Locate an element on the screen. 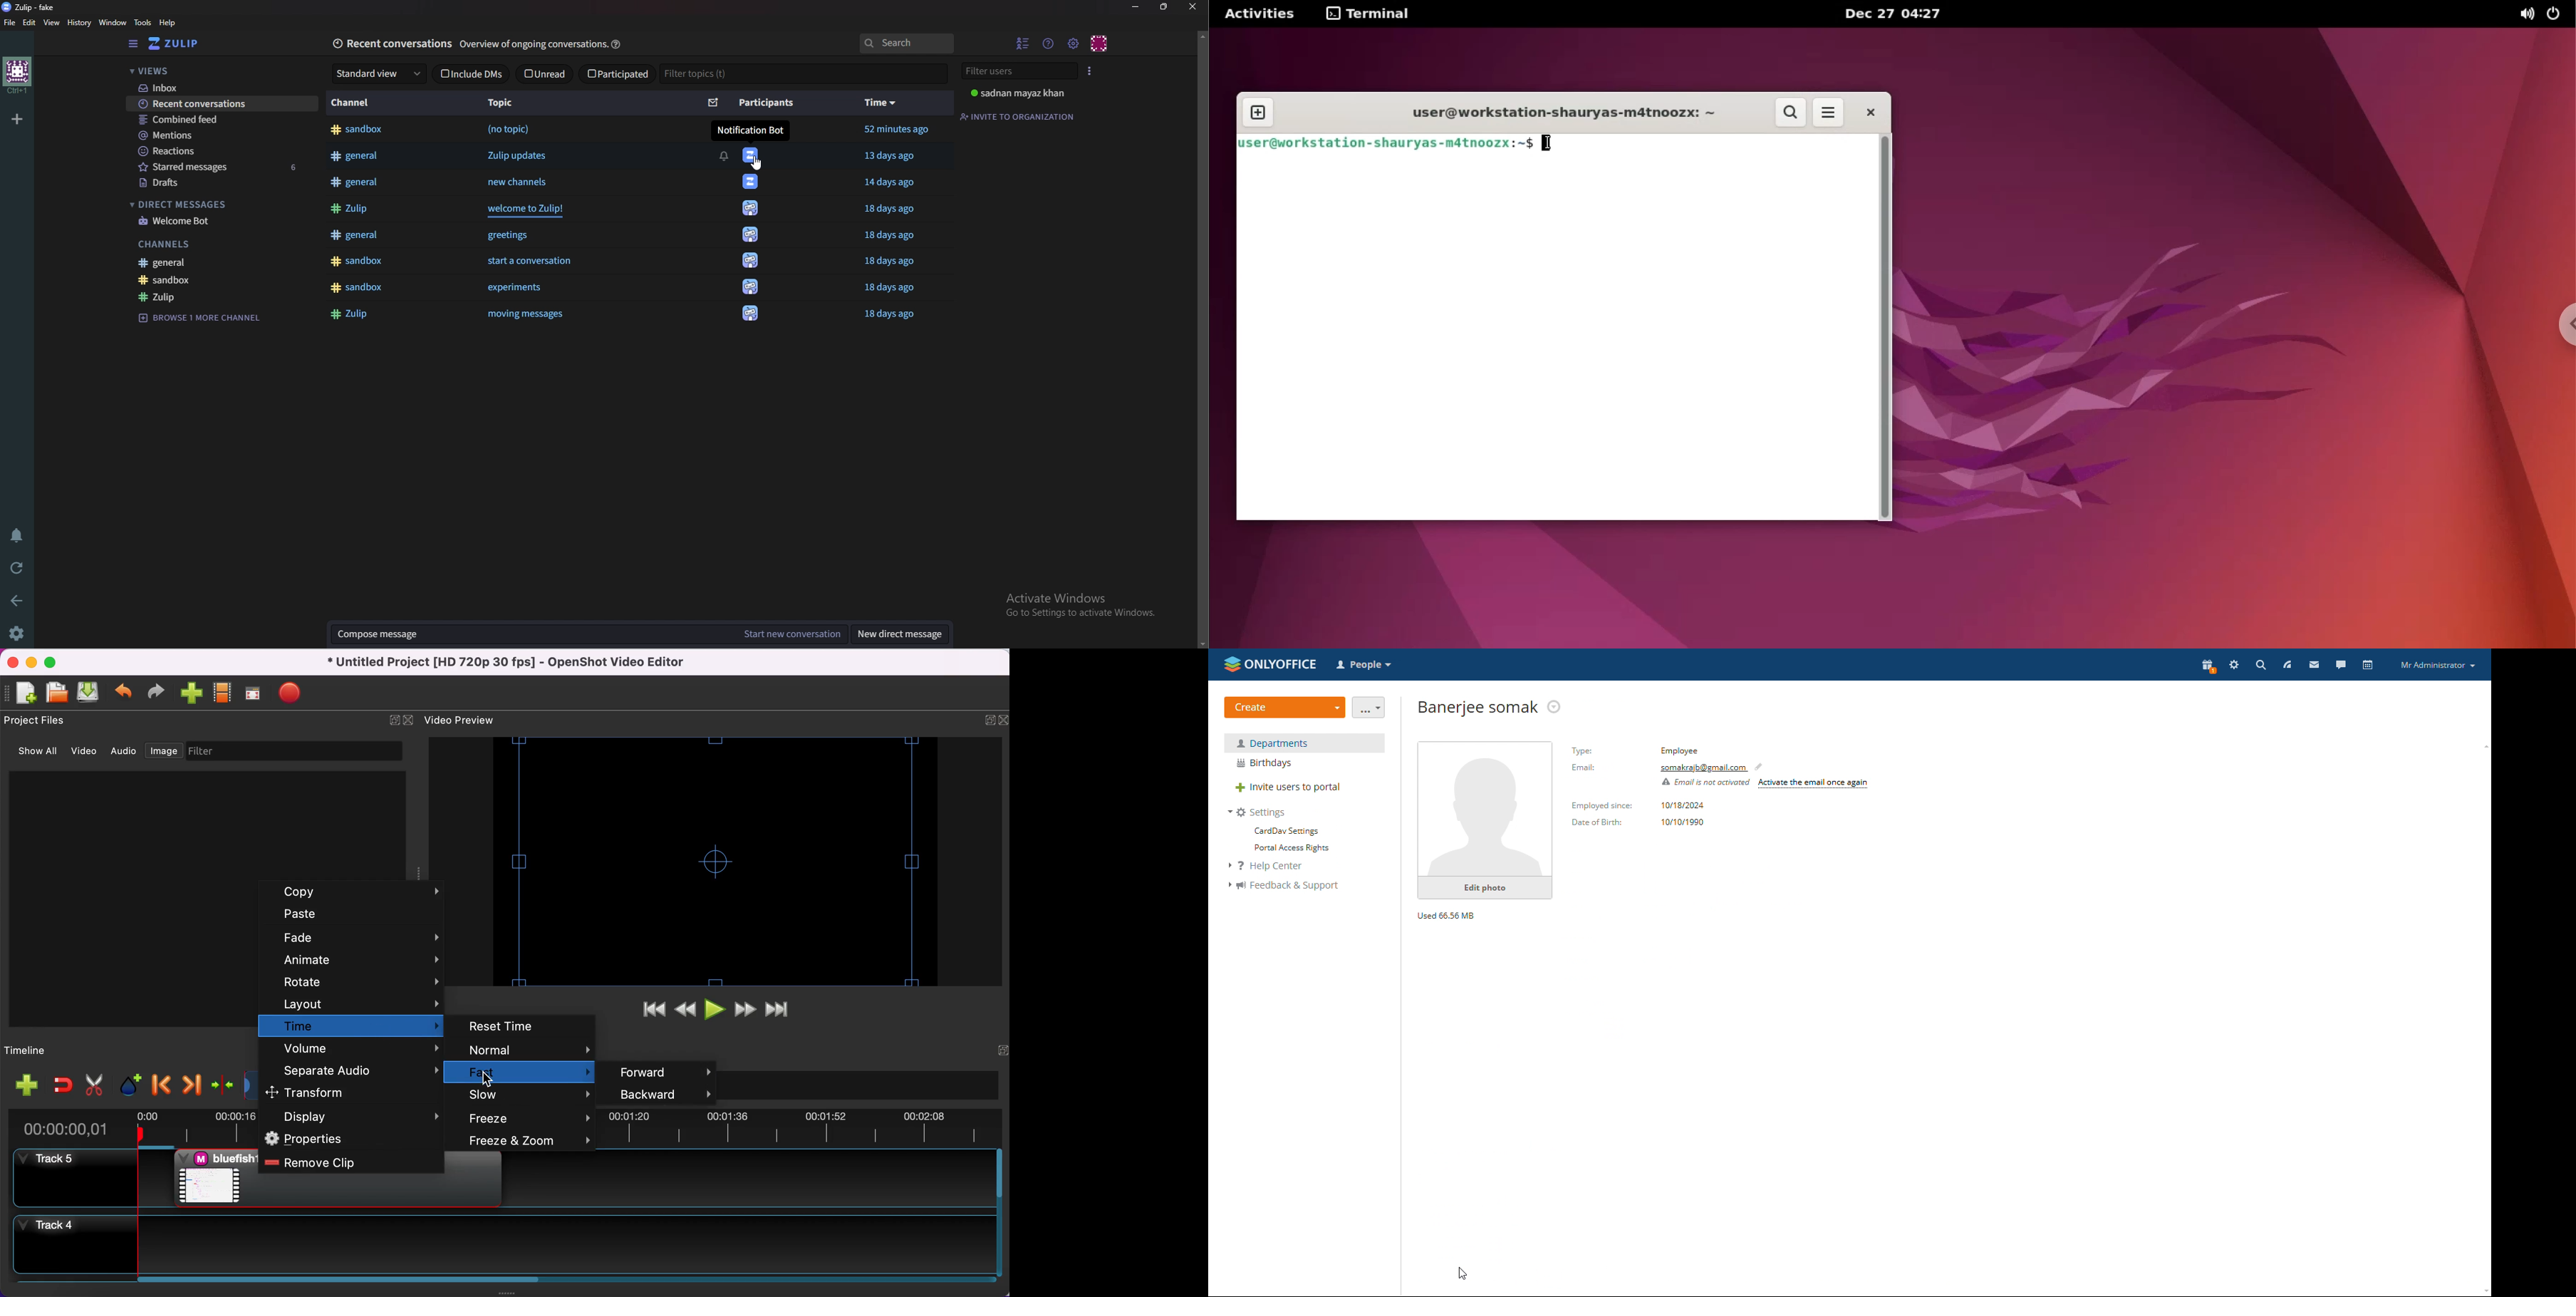 The width and height of the screenshot is (2576, 1316). moving messages is located at coordinates (538, 314).